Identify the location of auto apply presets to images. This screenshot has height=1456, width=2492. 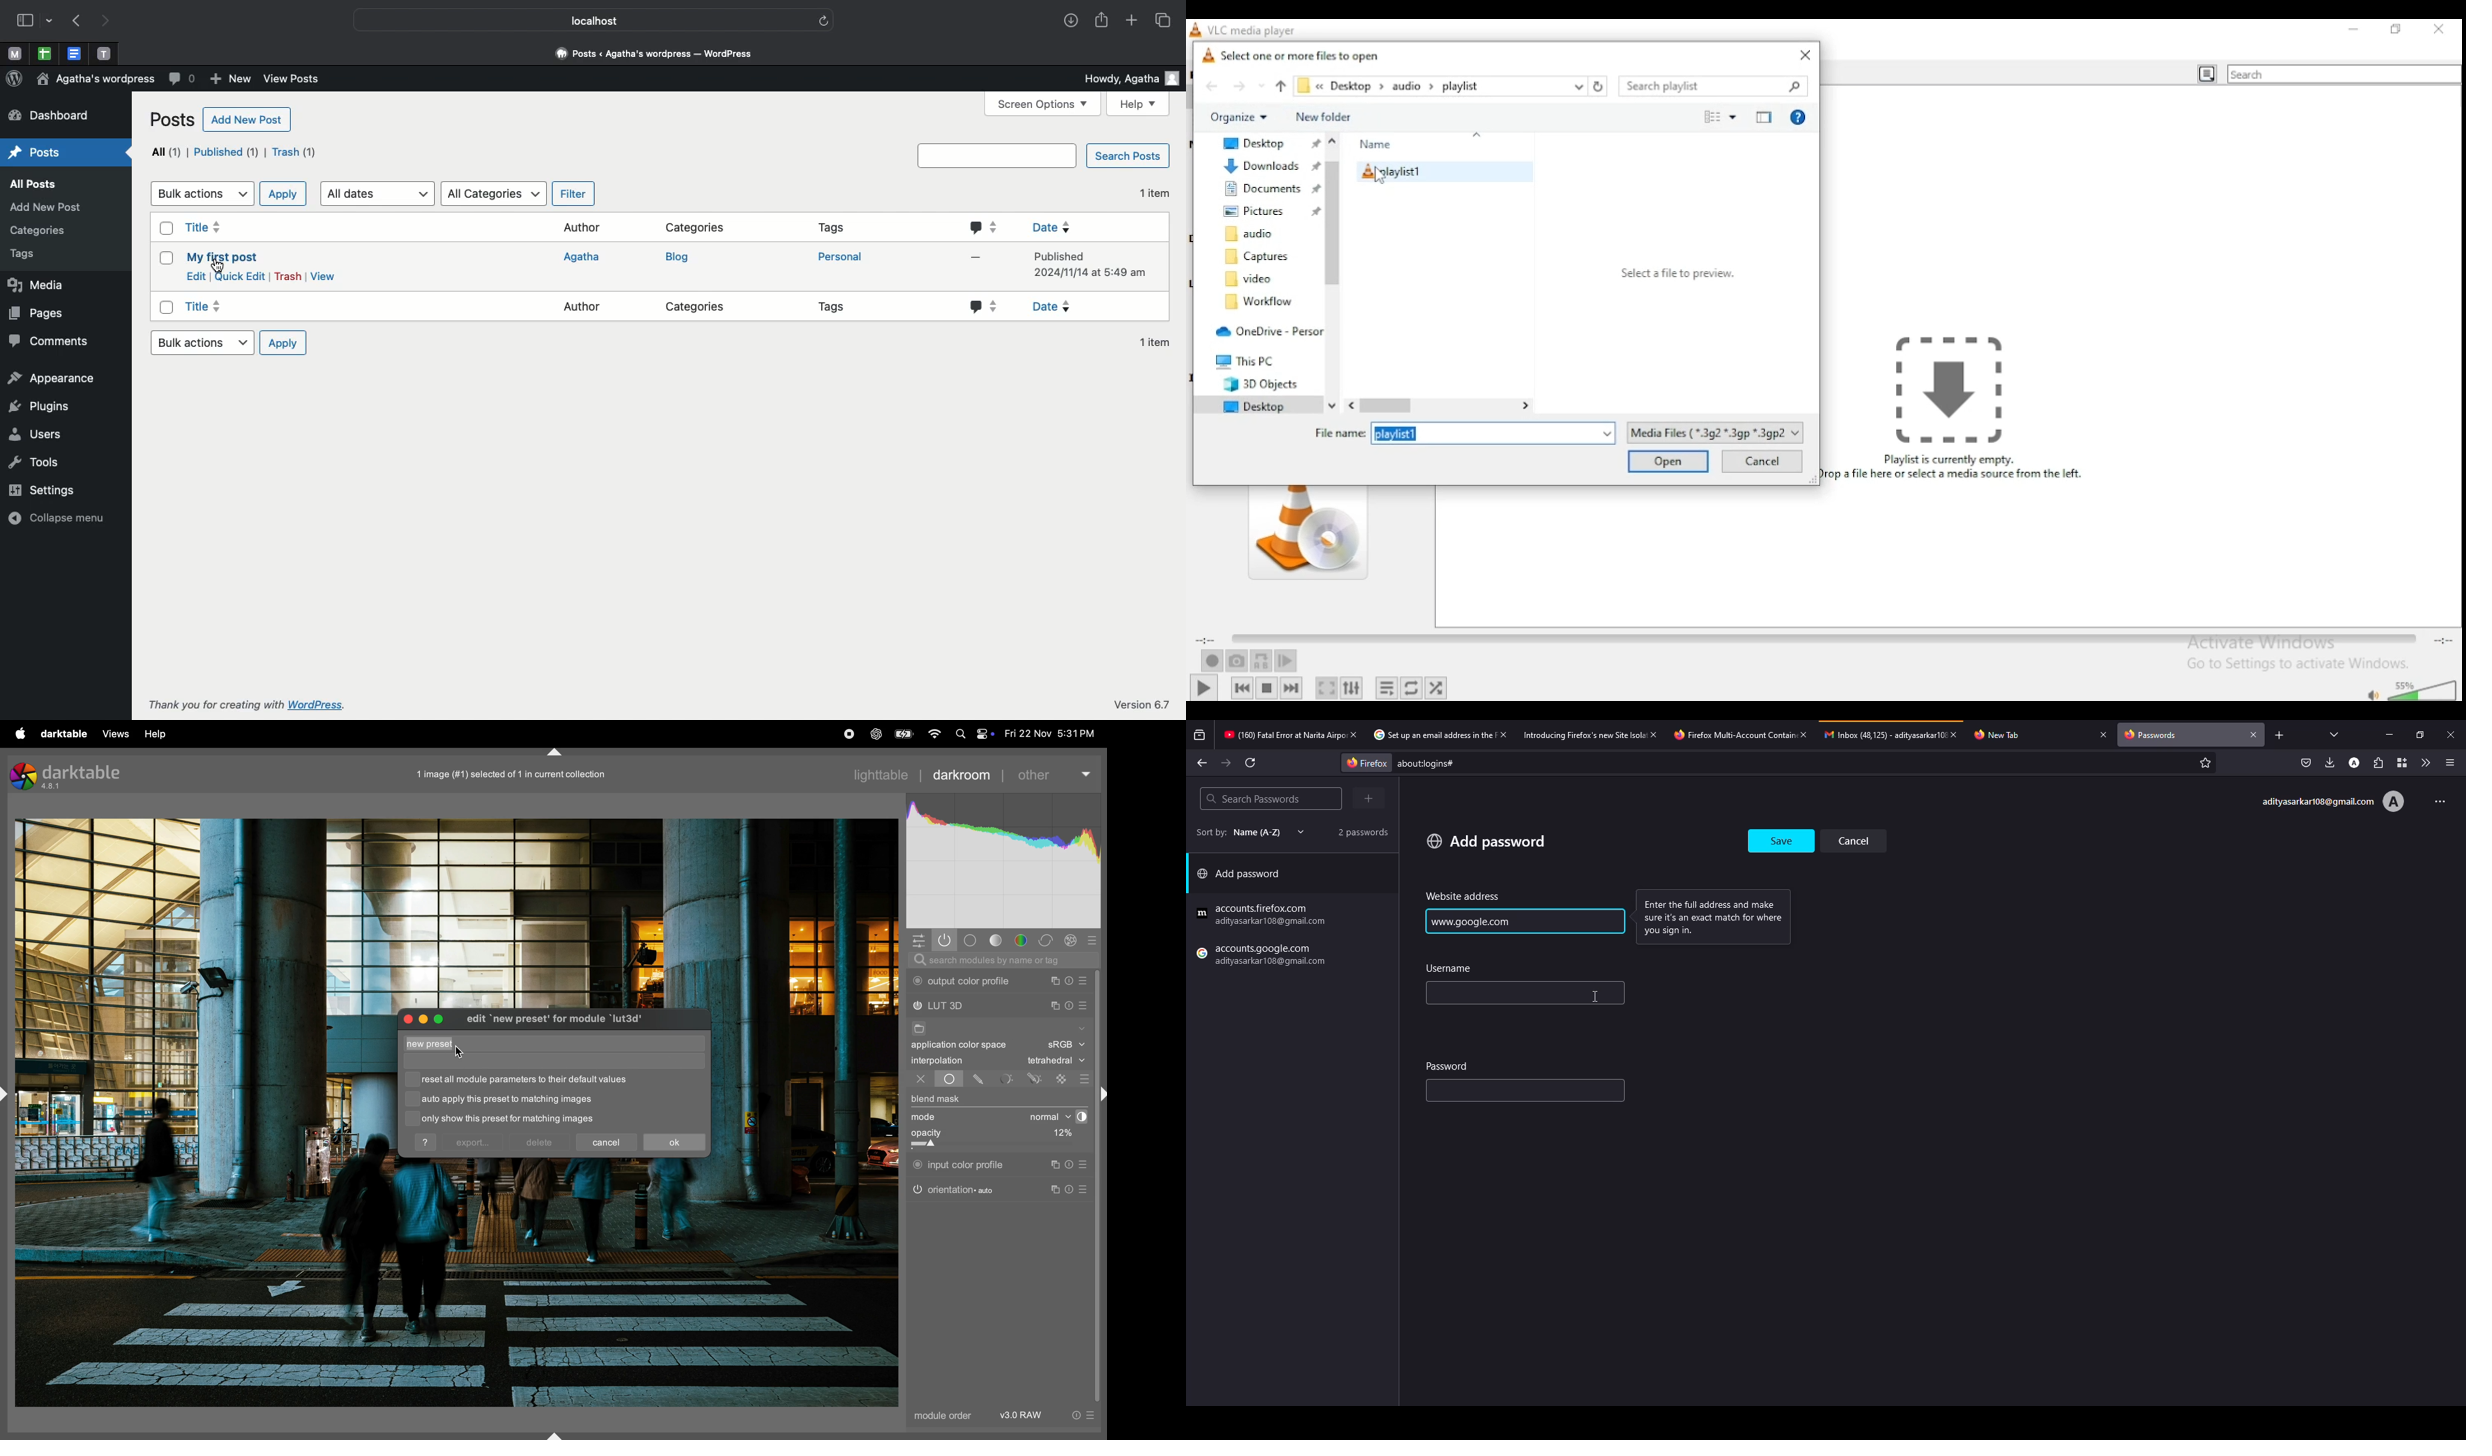
(508, 1100).